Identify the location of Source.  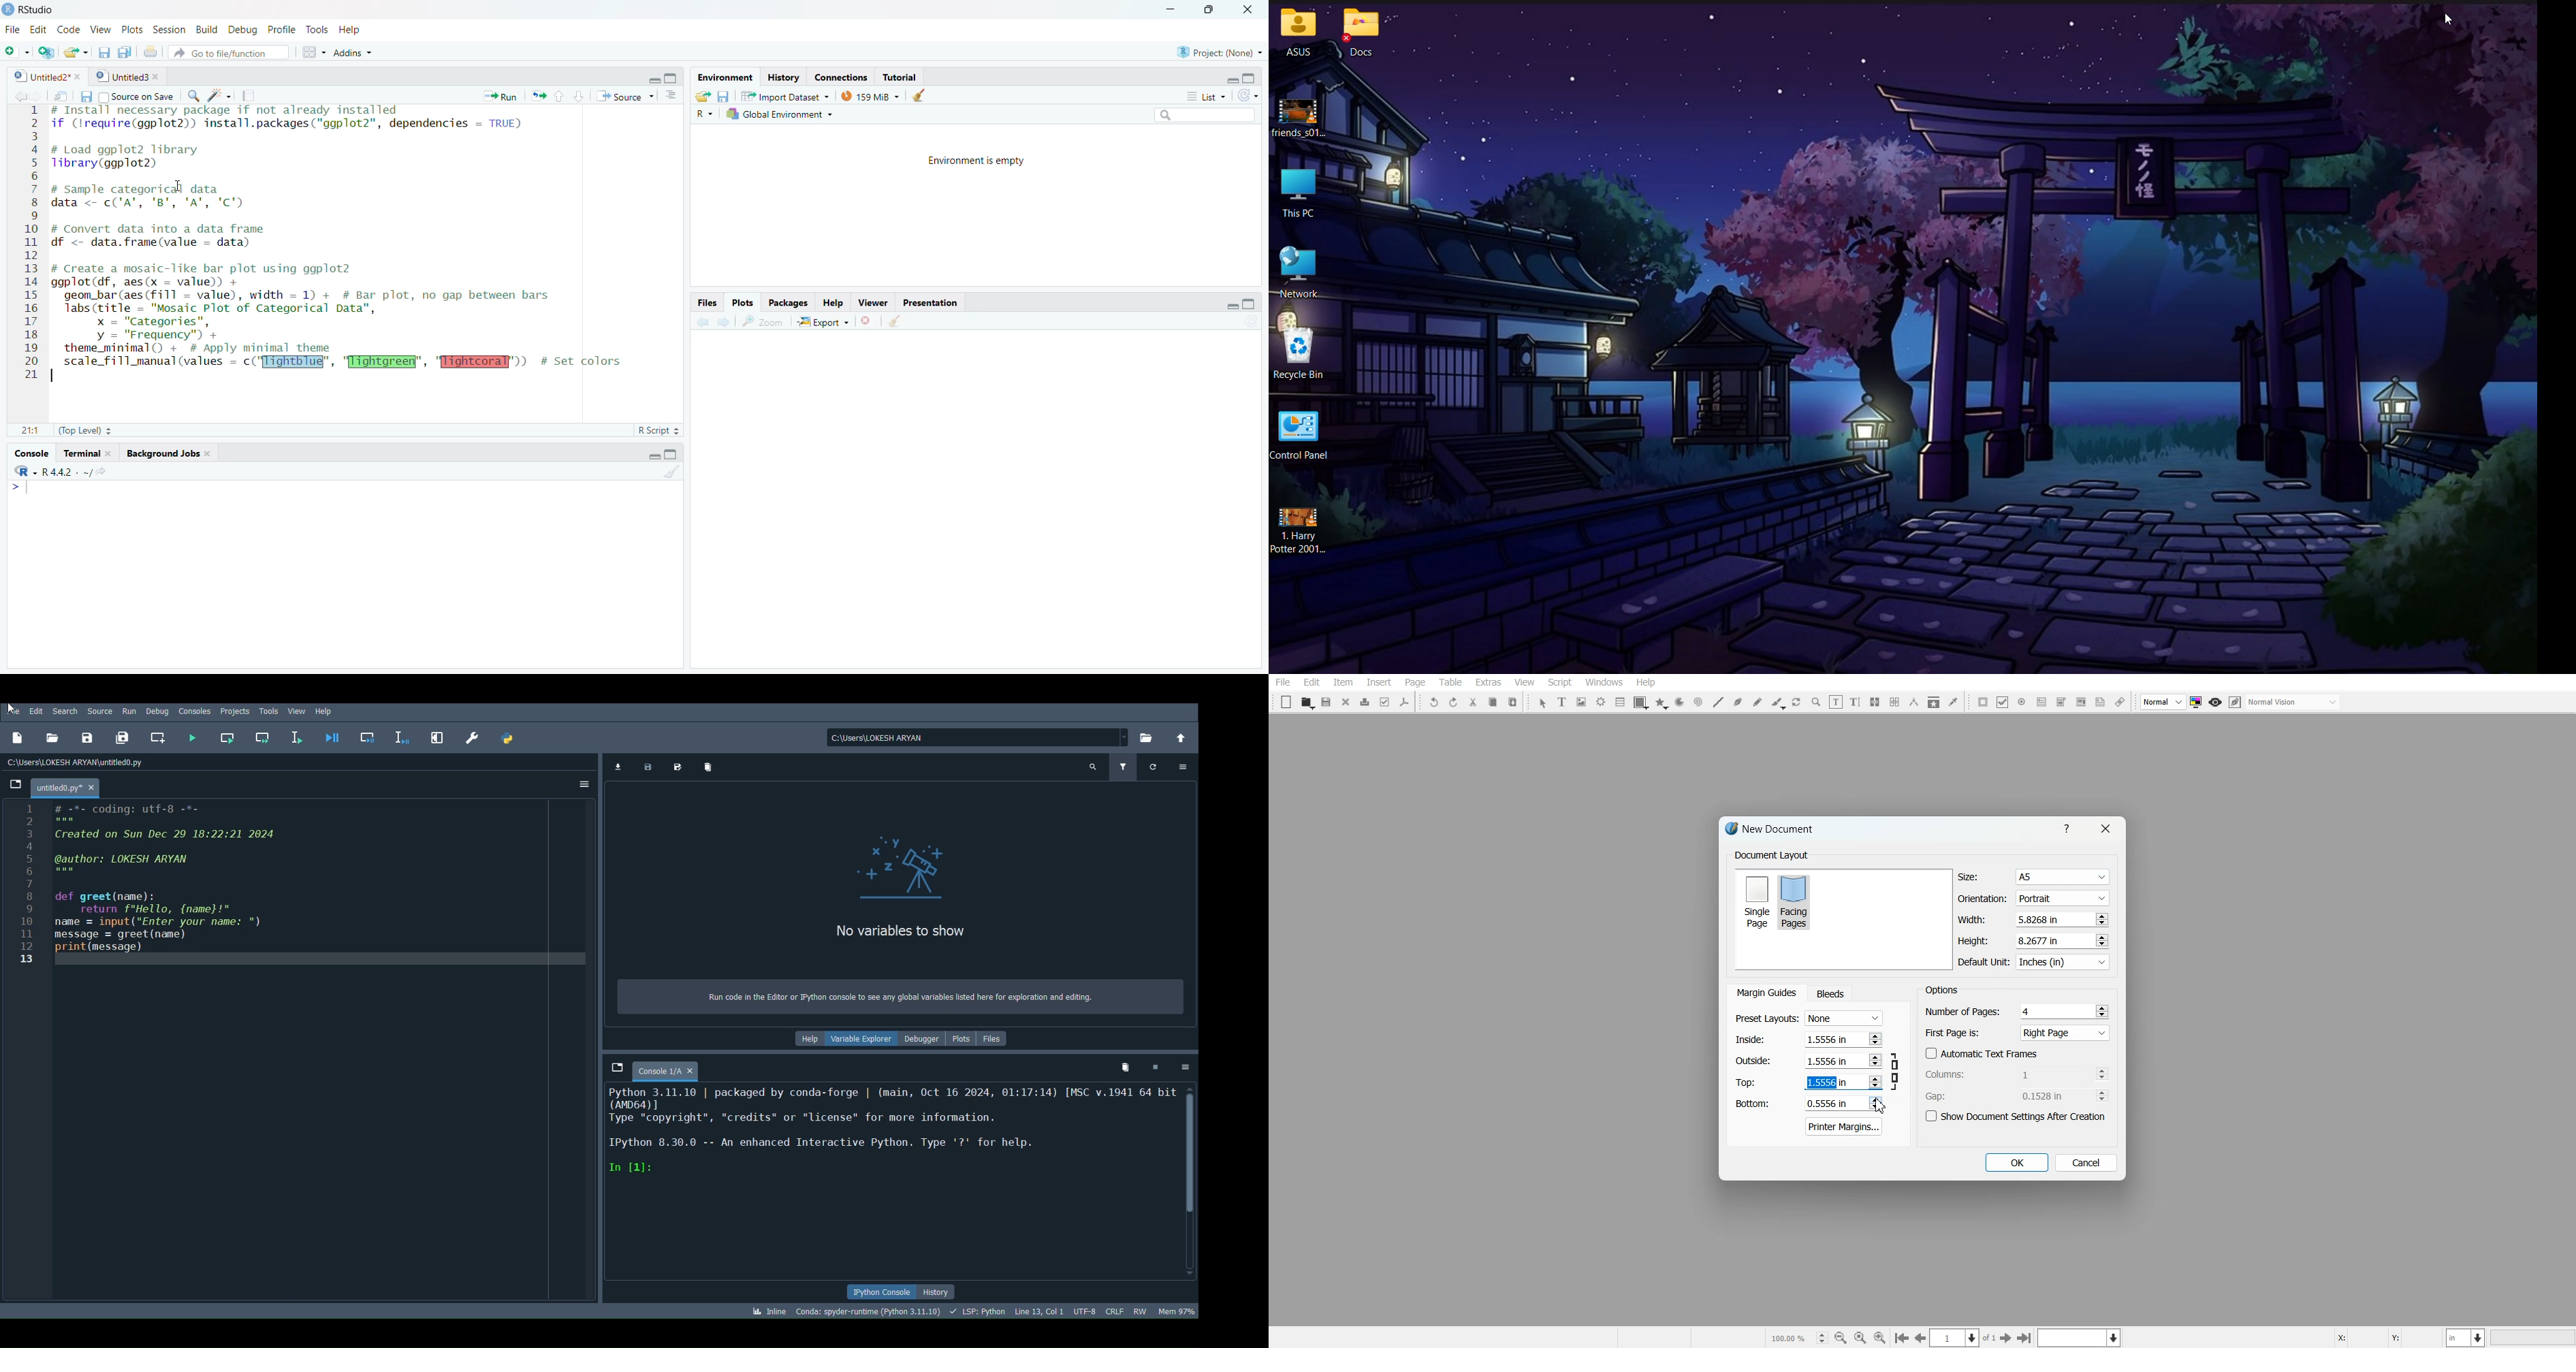
(624, 98).